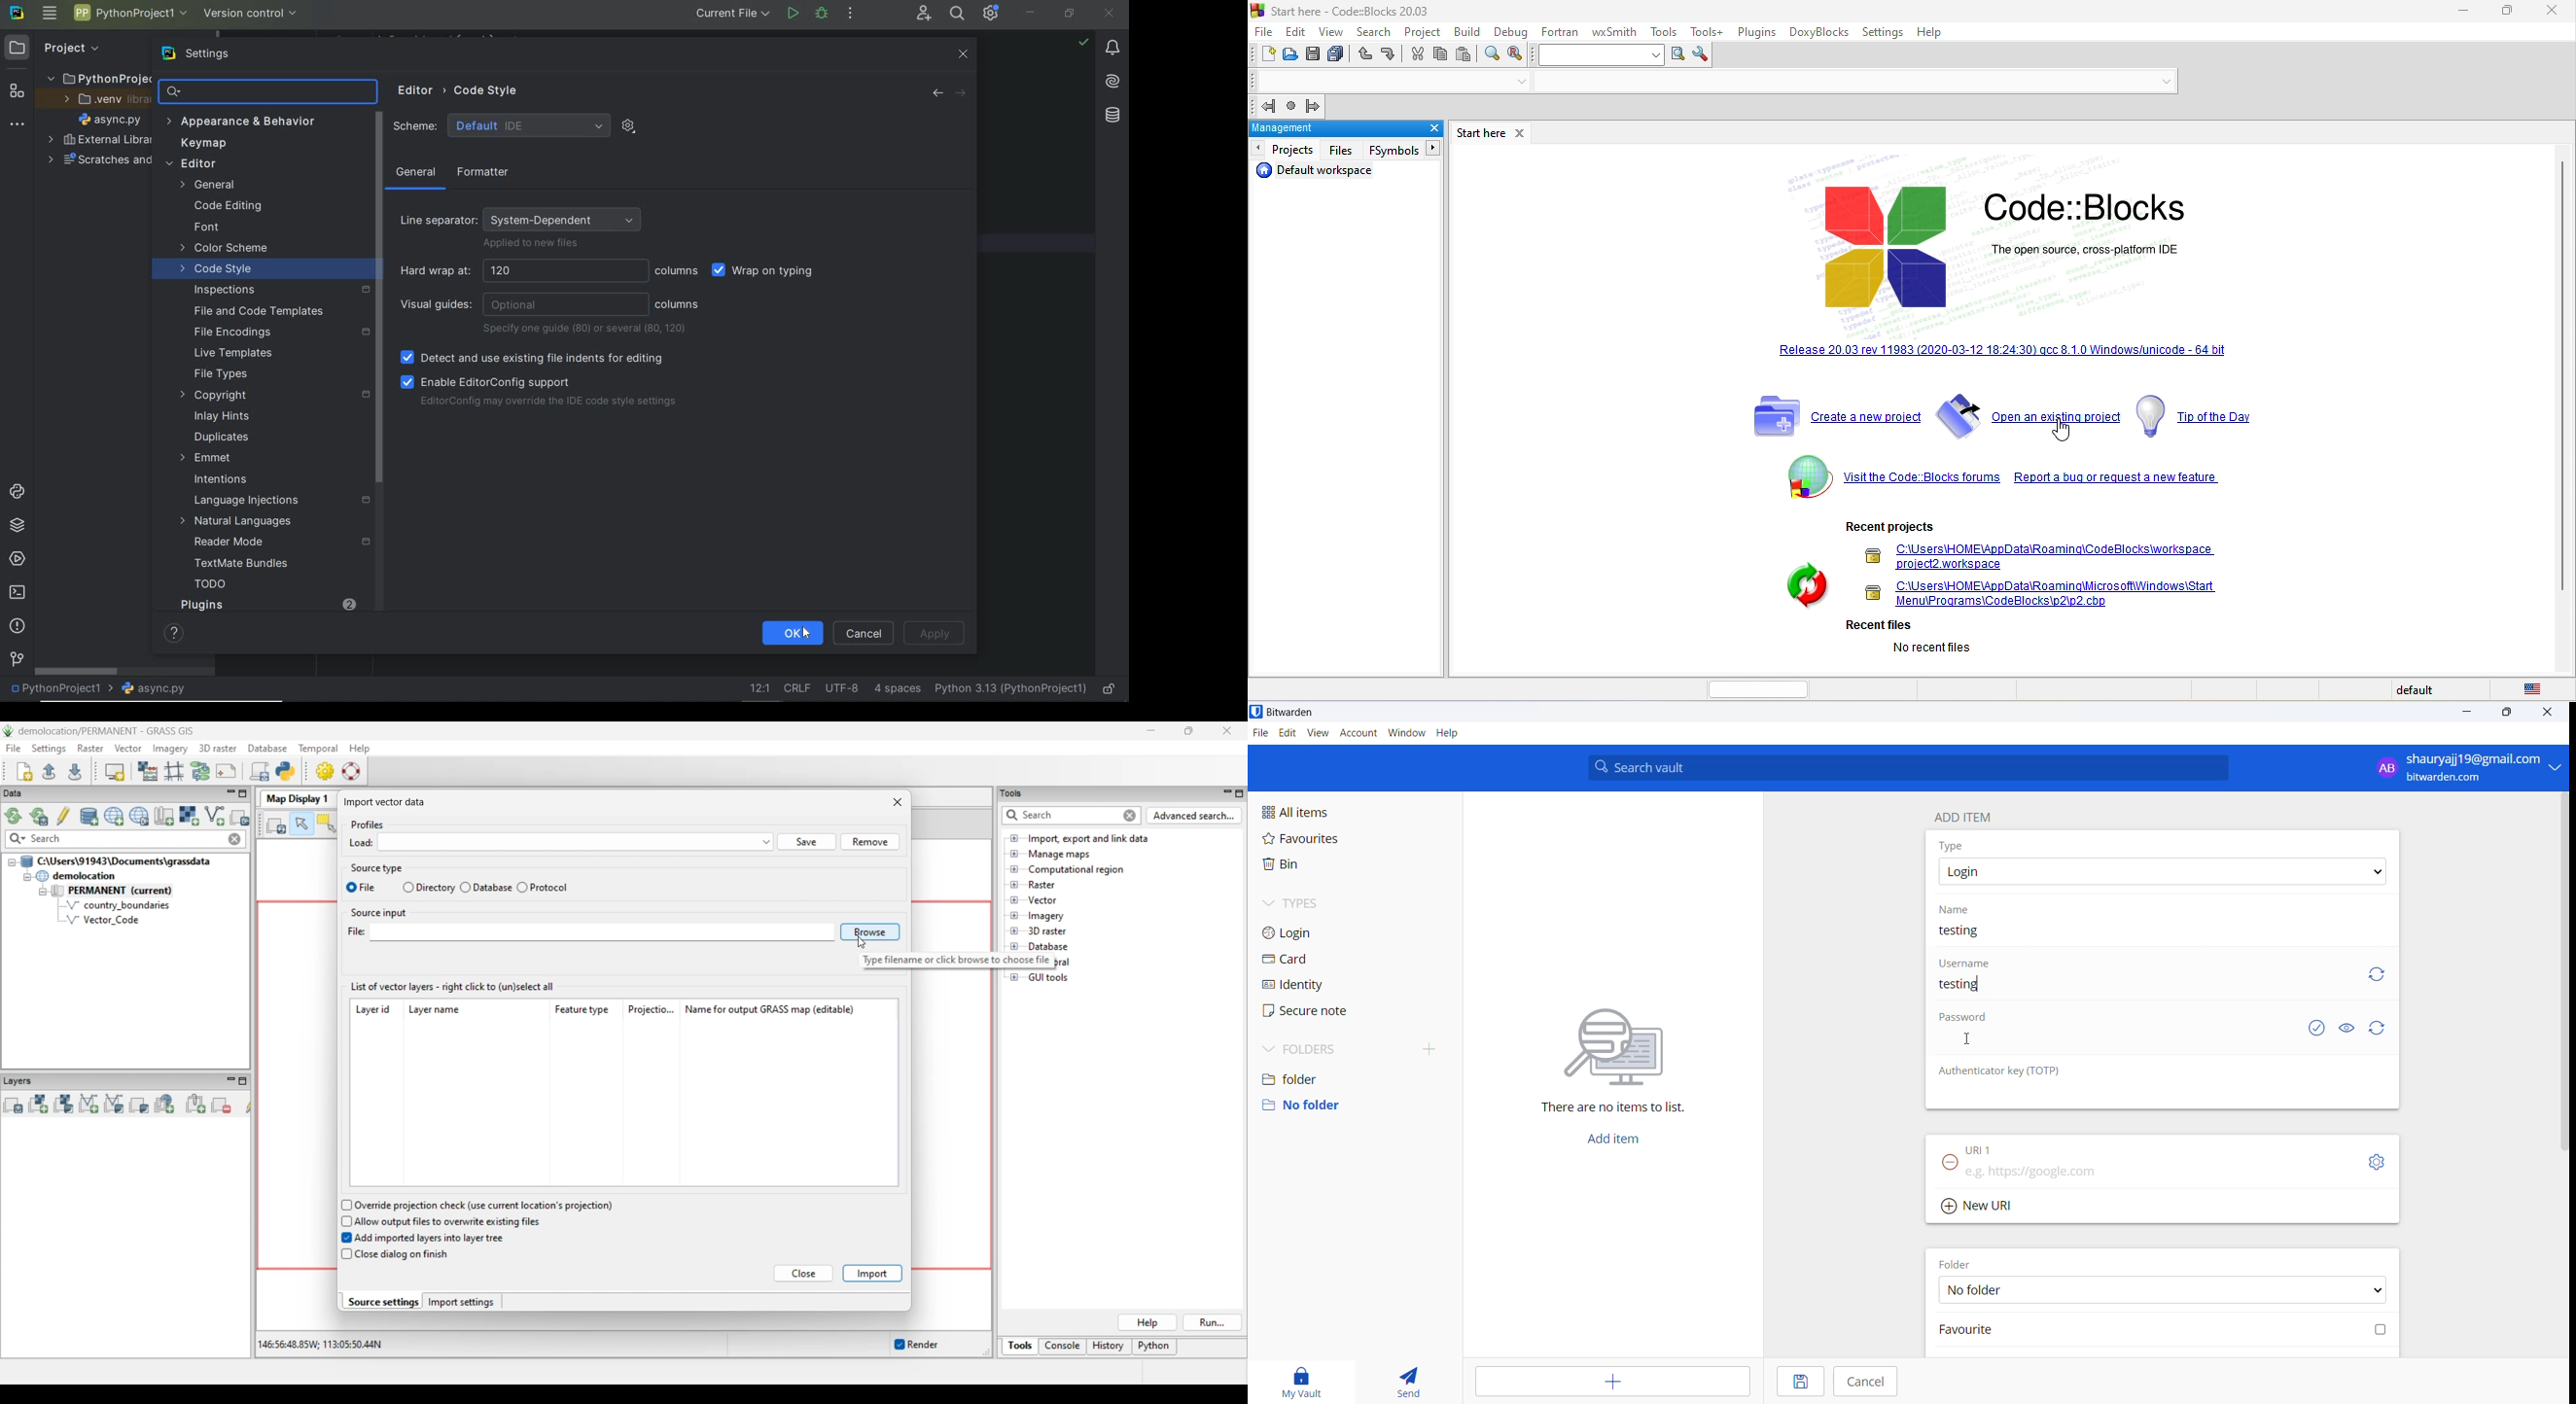 The height and width of the screenshot is (1428, 2576). I want to click on all items, so click(1327, 809).